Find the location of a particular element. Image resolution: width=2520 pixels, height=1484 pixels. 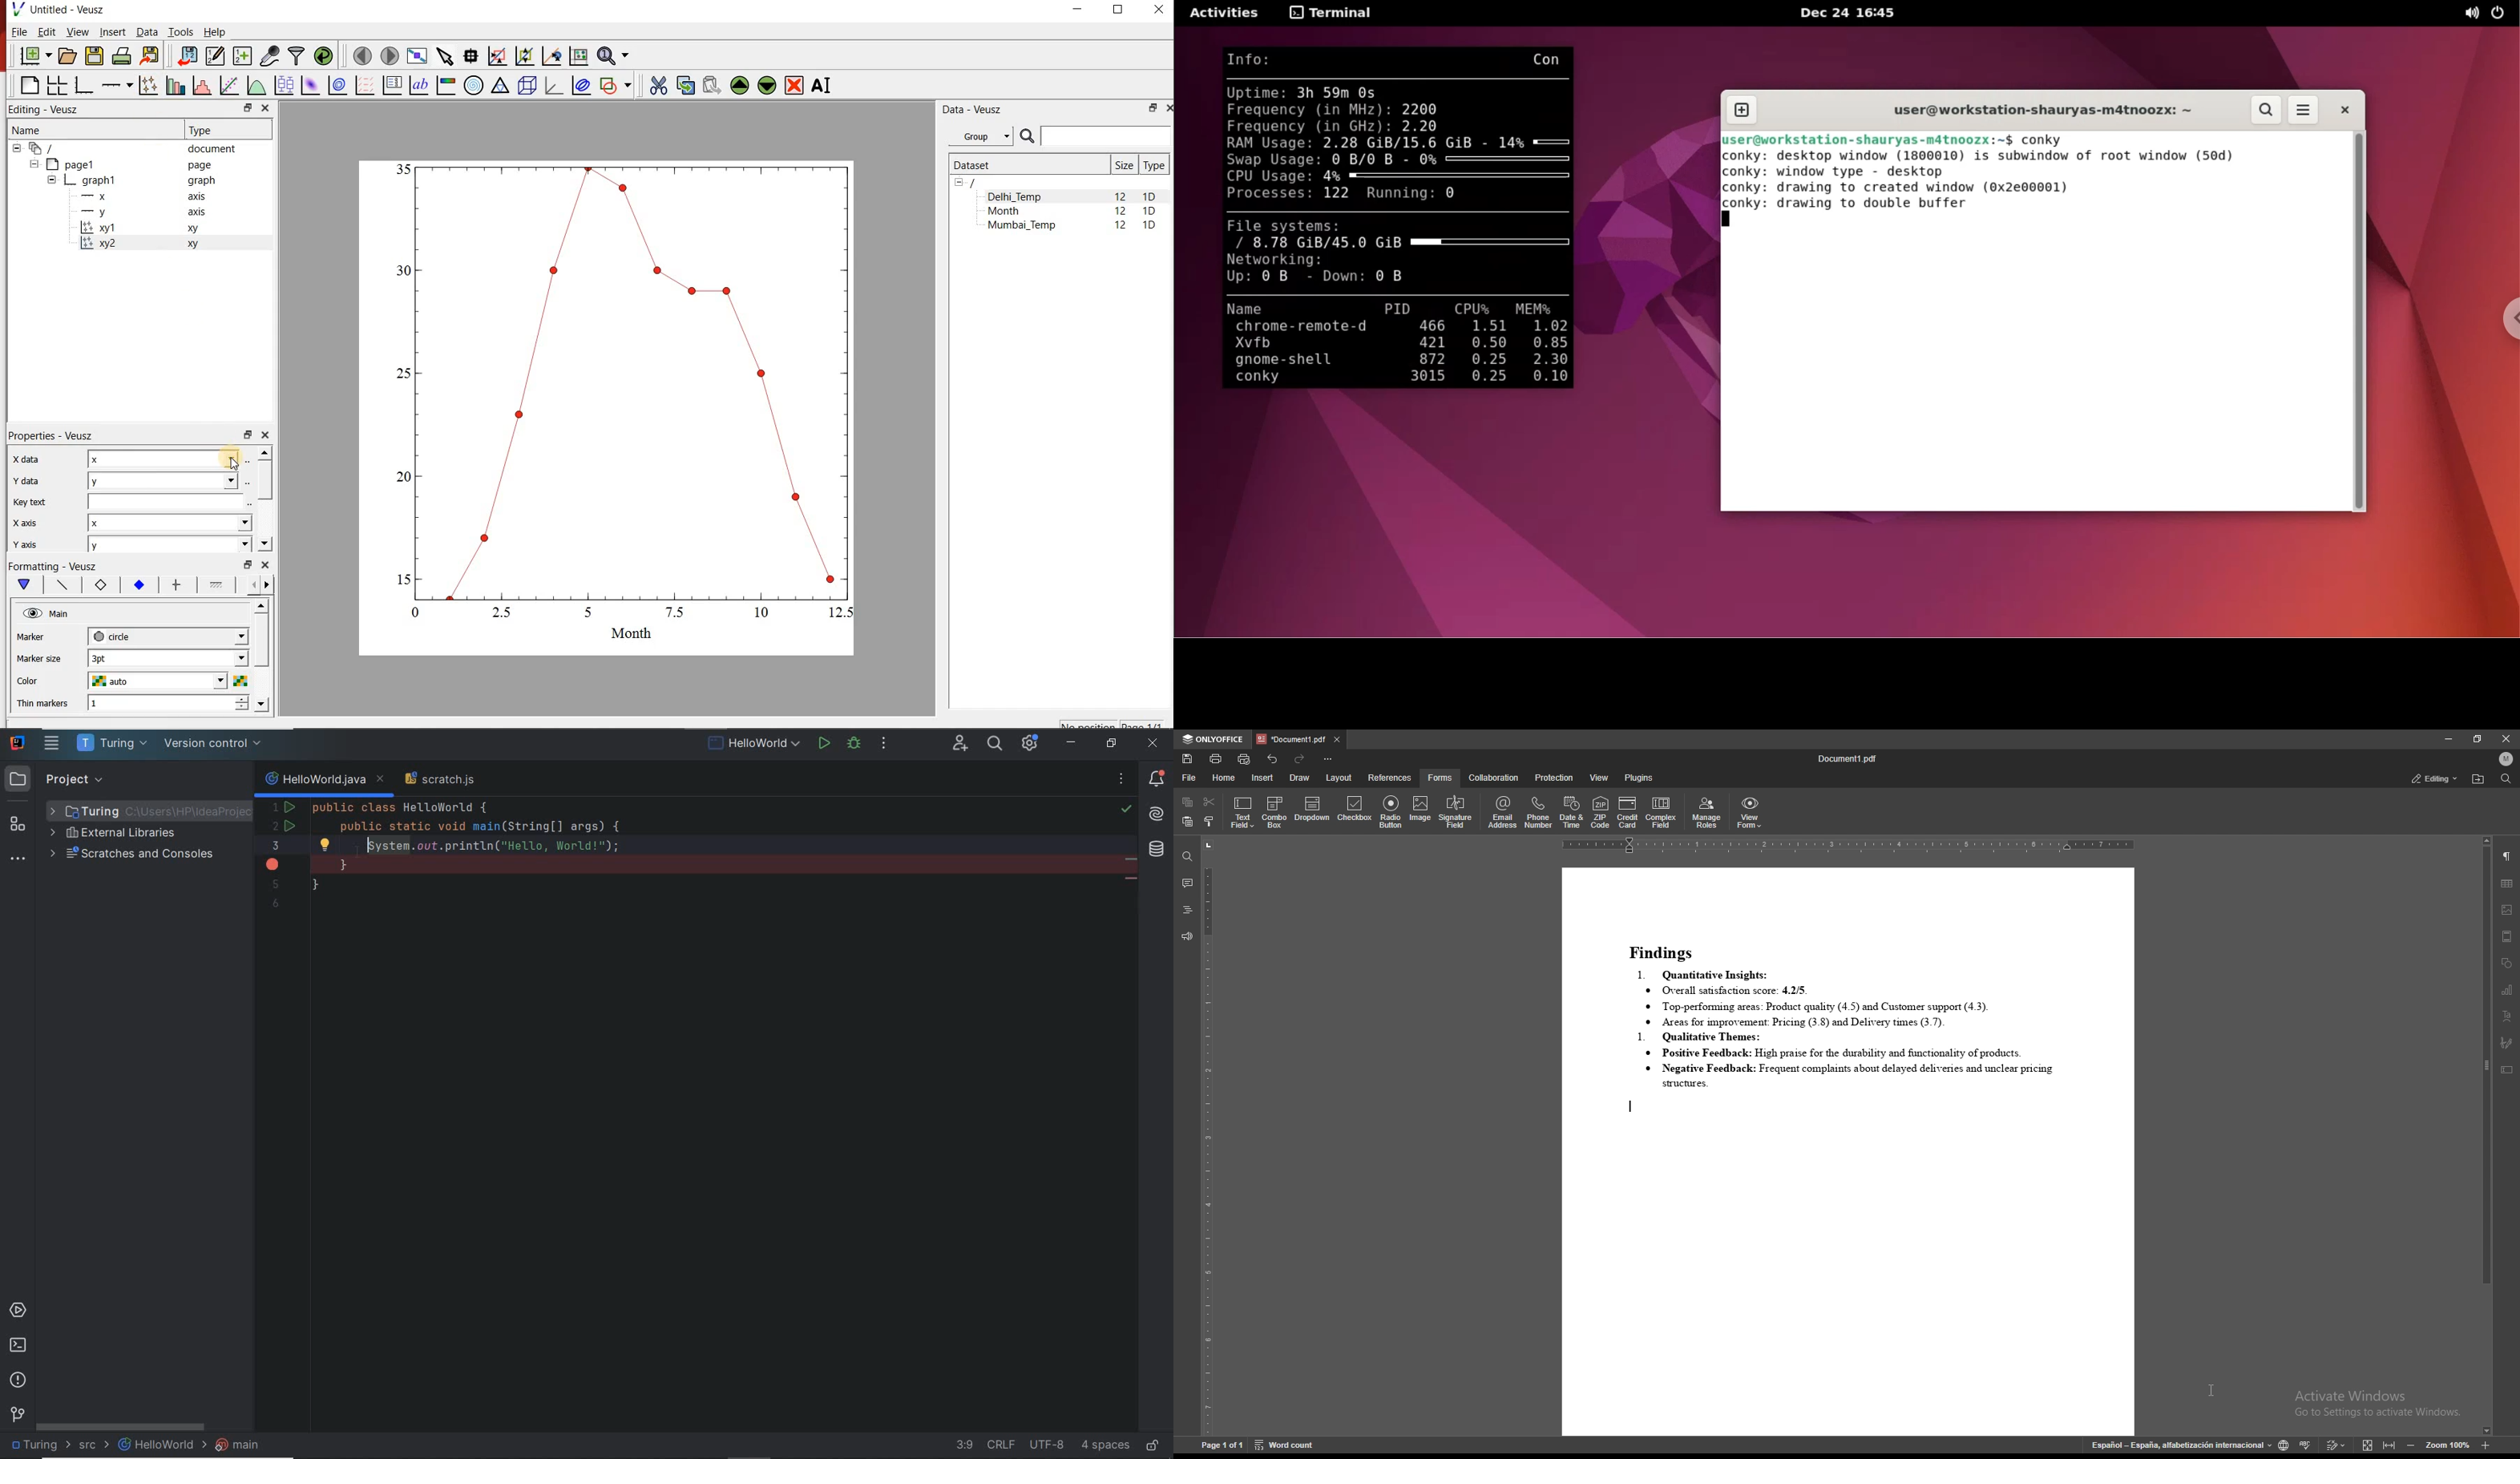

Axis line is located at coordinates (60, 585).